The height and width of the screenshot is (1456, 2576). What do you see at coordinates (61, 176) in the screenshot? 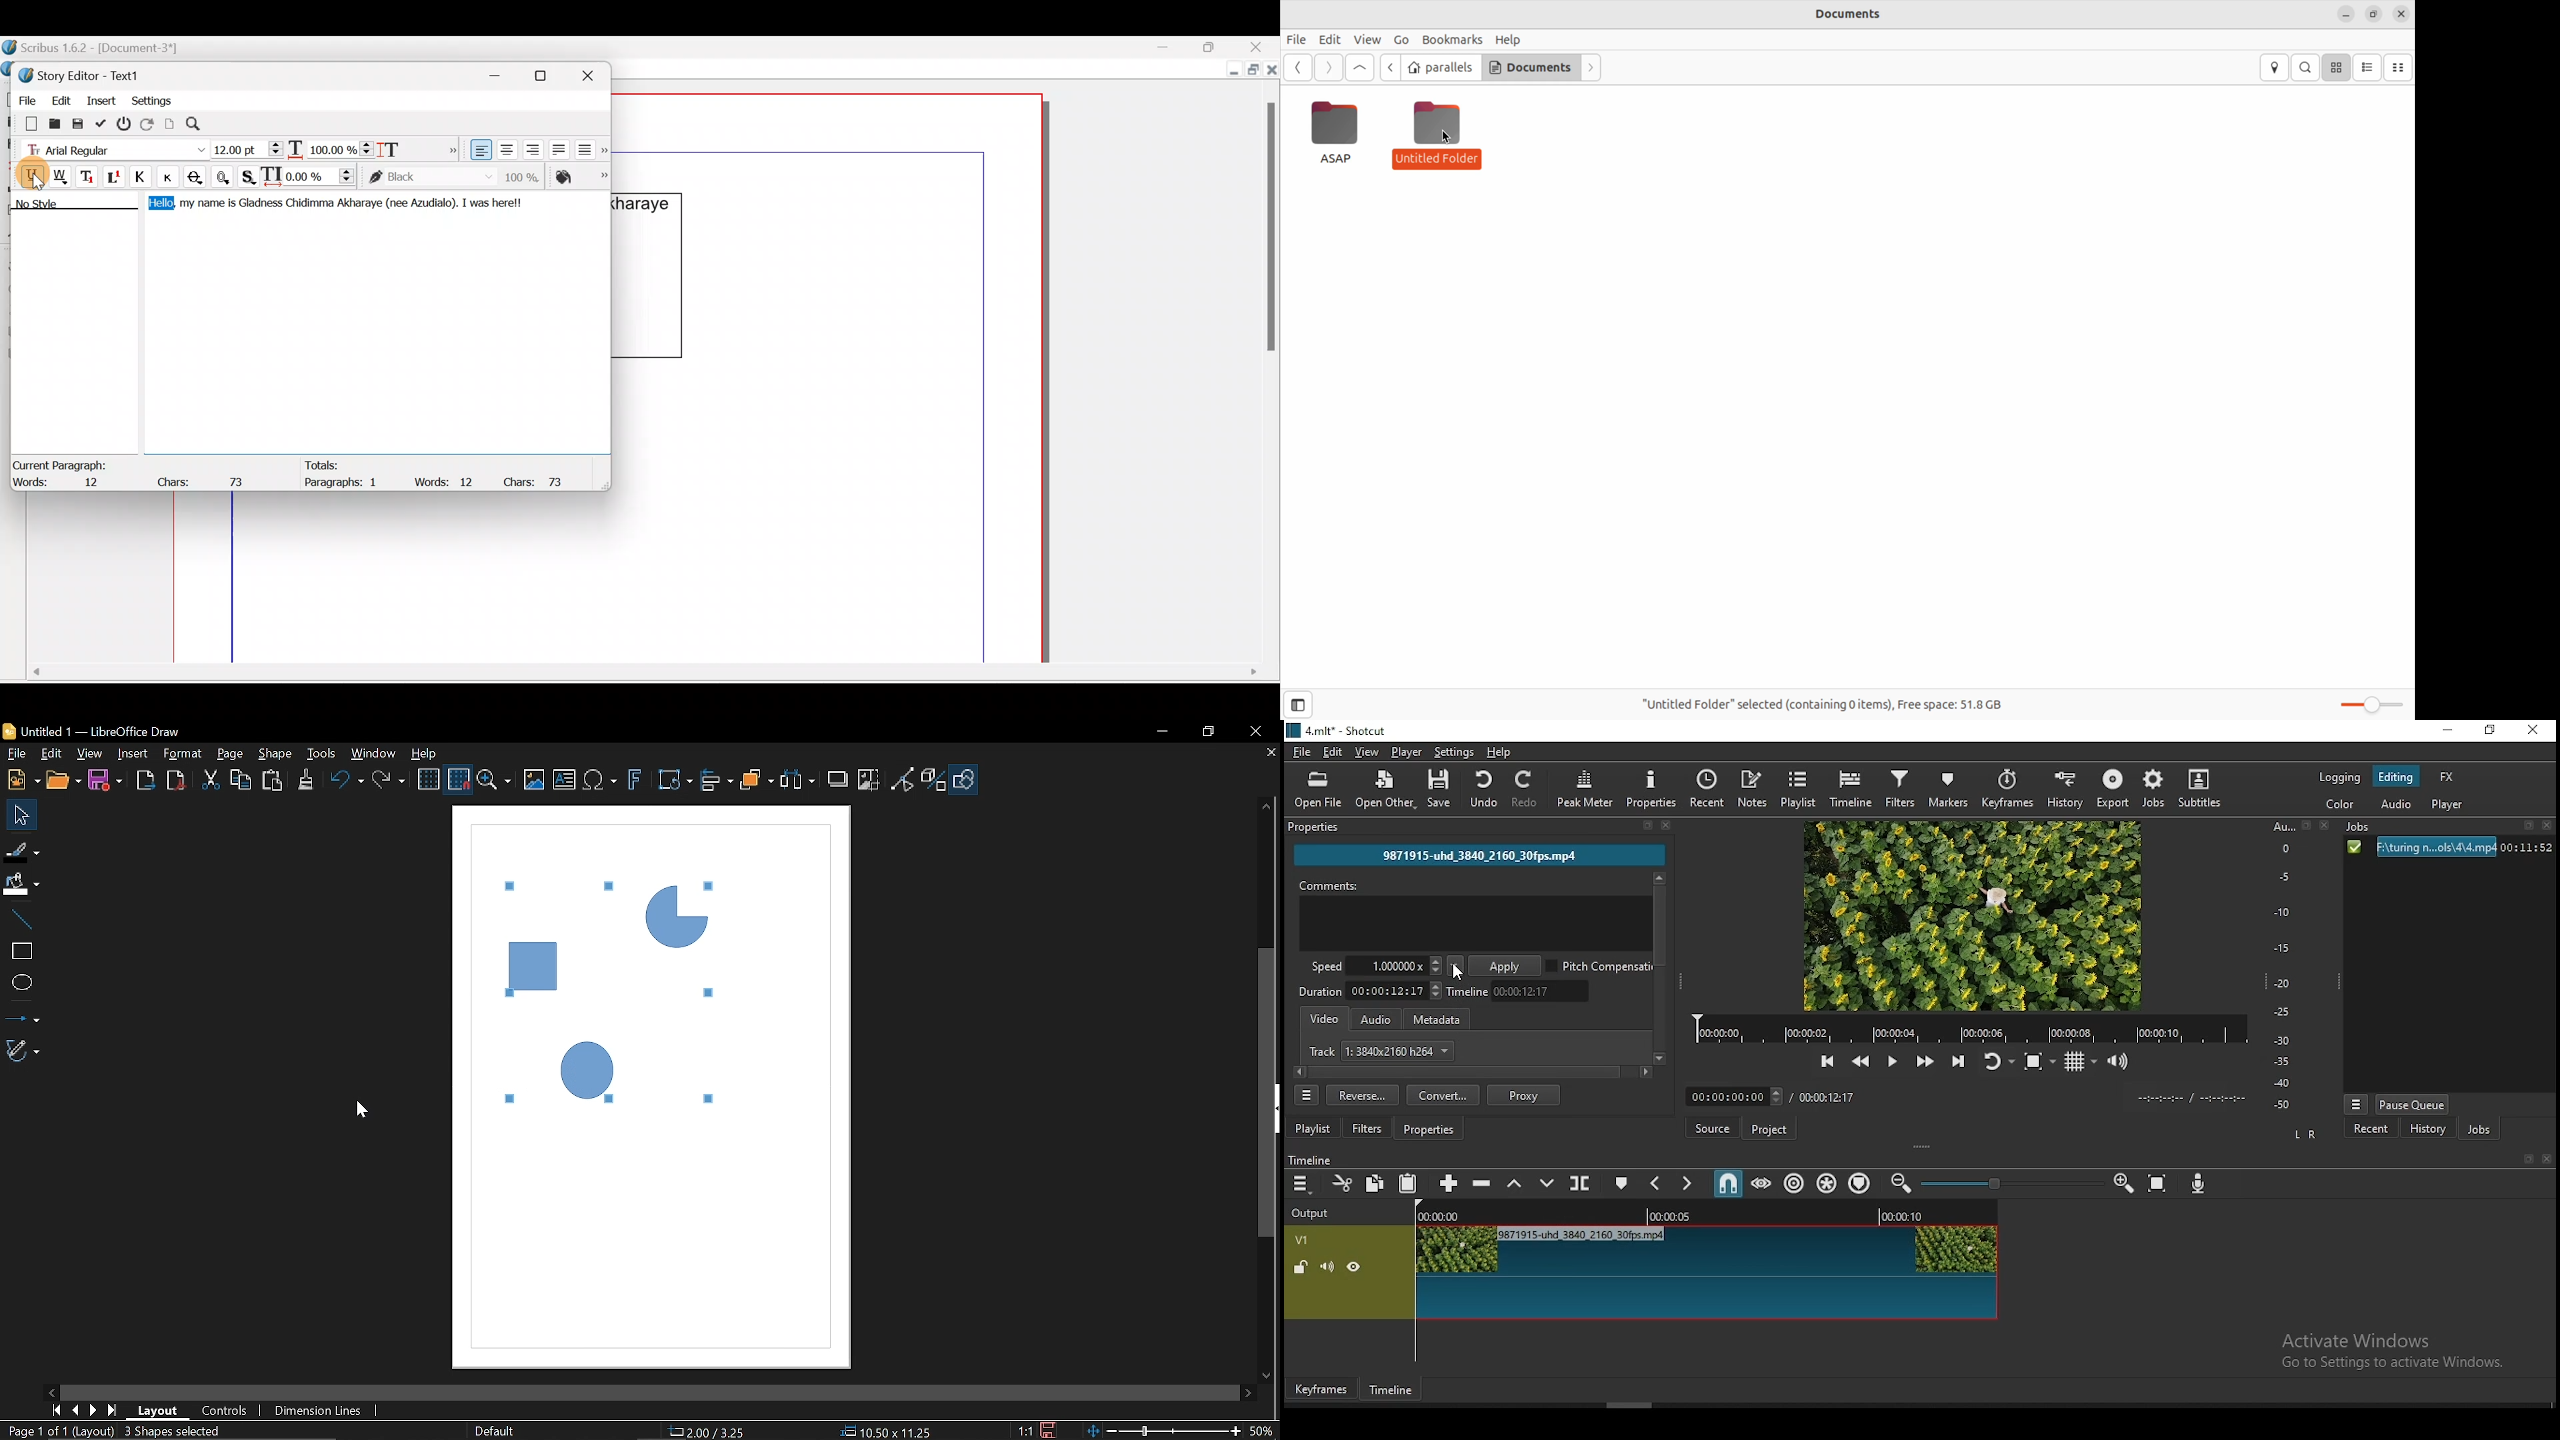
I see `Underline words only` at bounding box center [61, 176].